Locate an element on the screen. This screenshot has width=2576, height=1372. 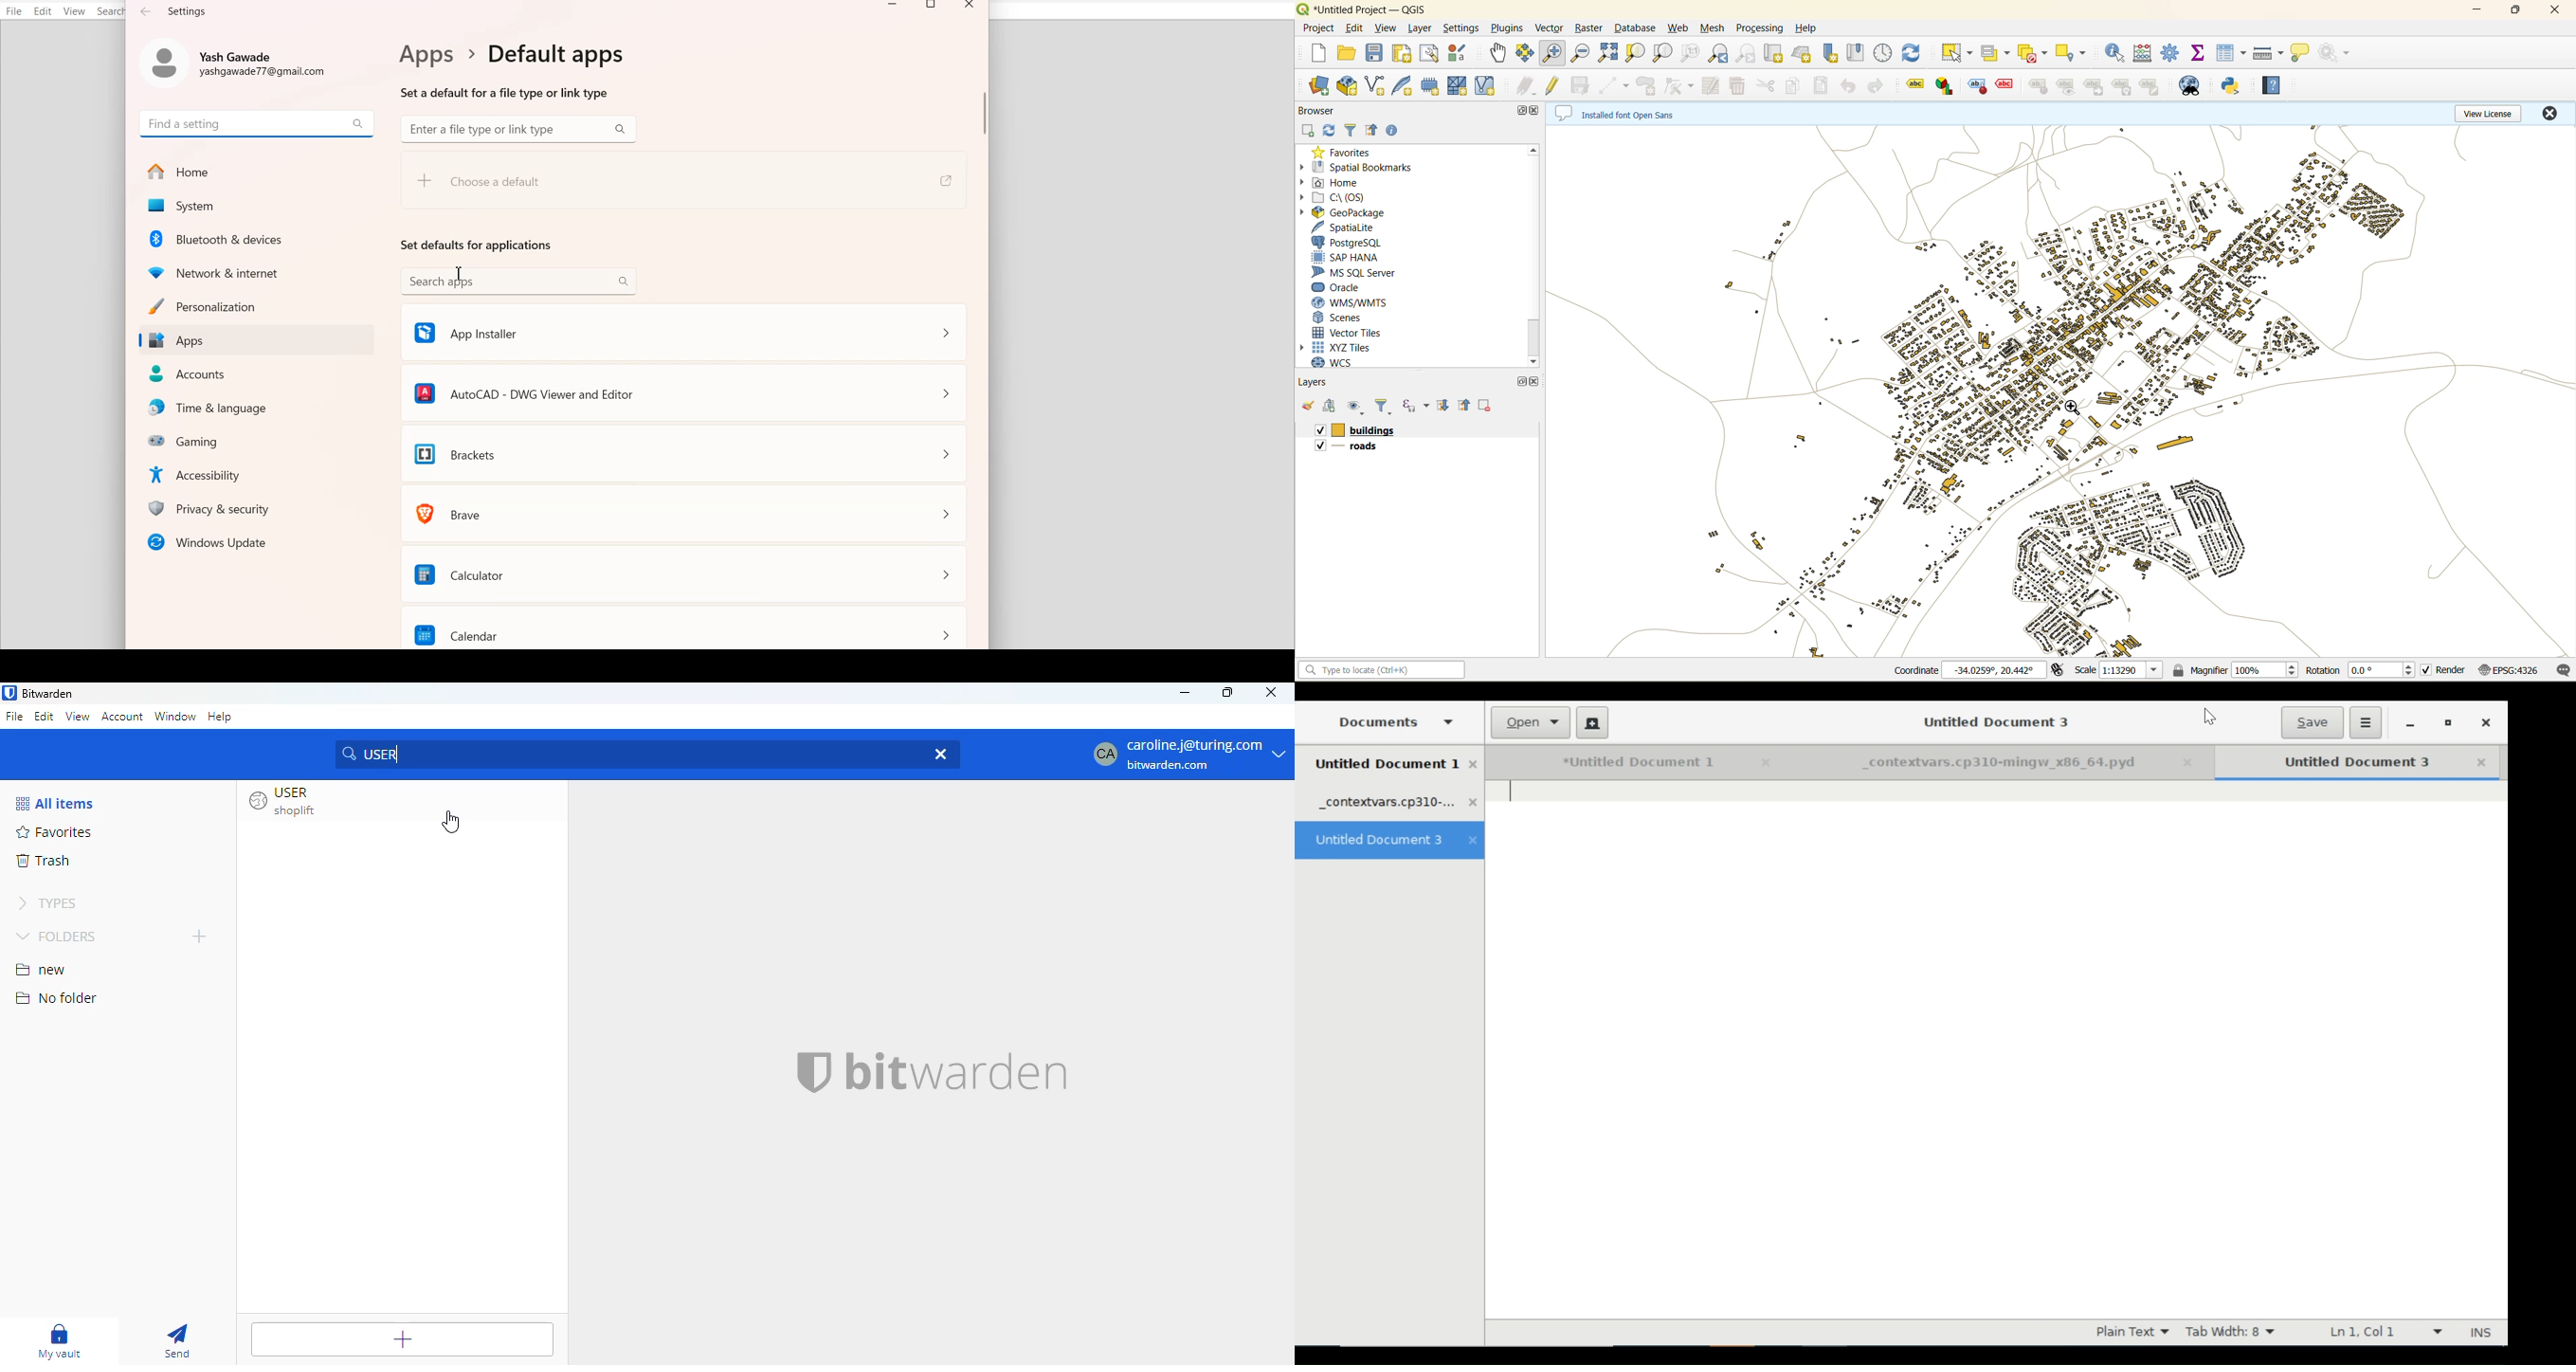
Bluetooth & Devices is located at coordinates (258, 239).